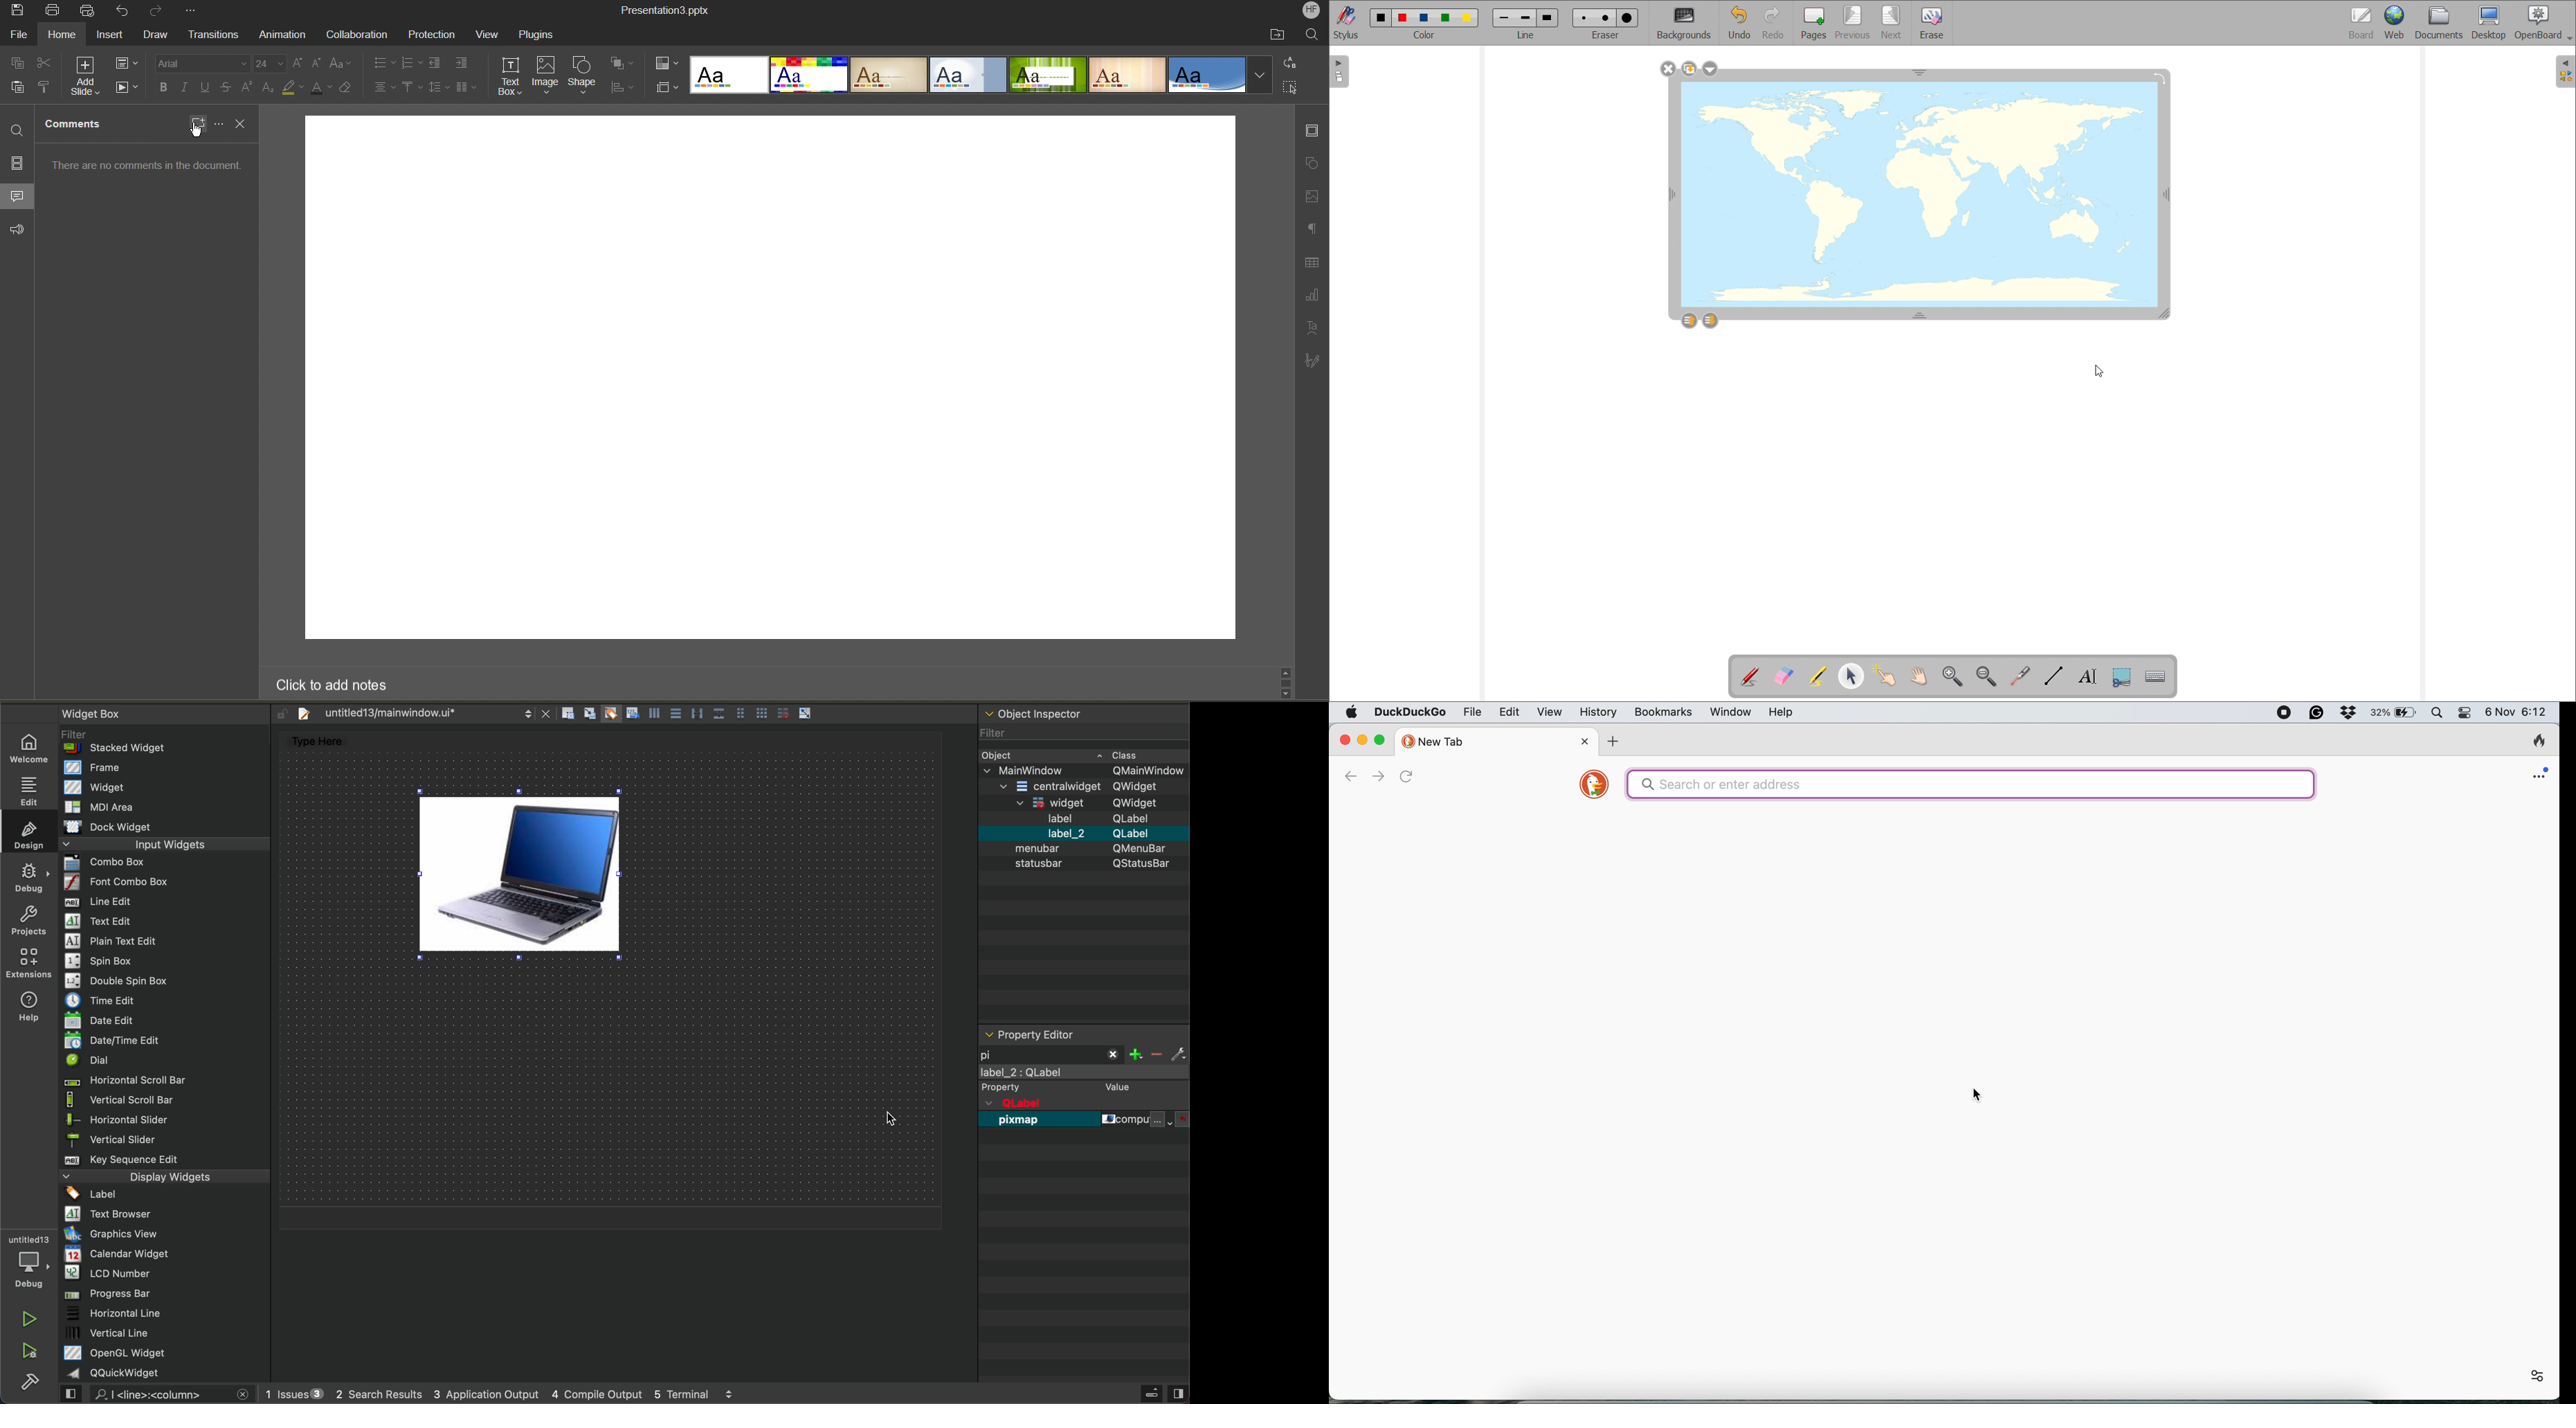  What do you see at coordinates (1052, 1053) in the screenshot?
I see `filetr pixmap` at bounding box center [1052, 1053].